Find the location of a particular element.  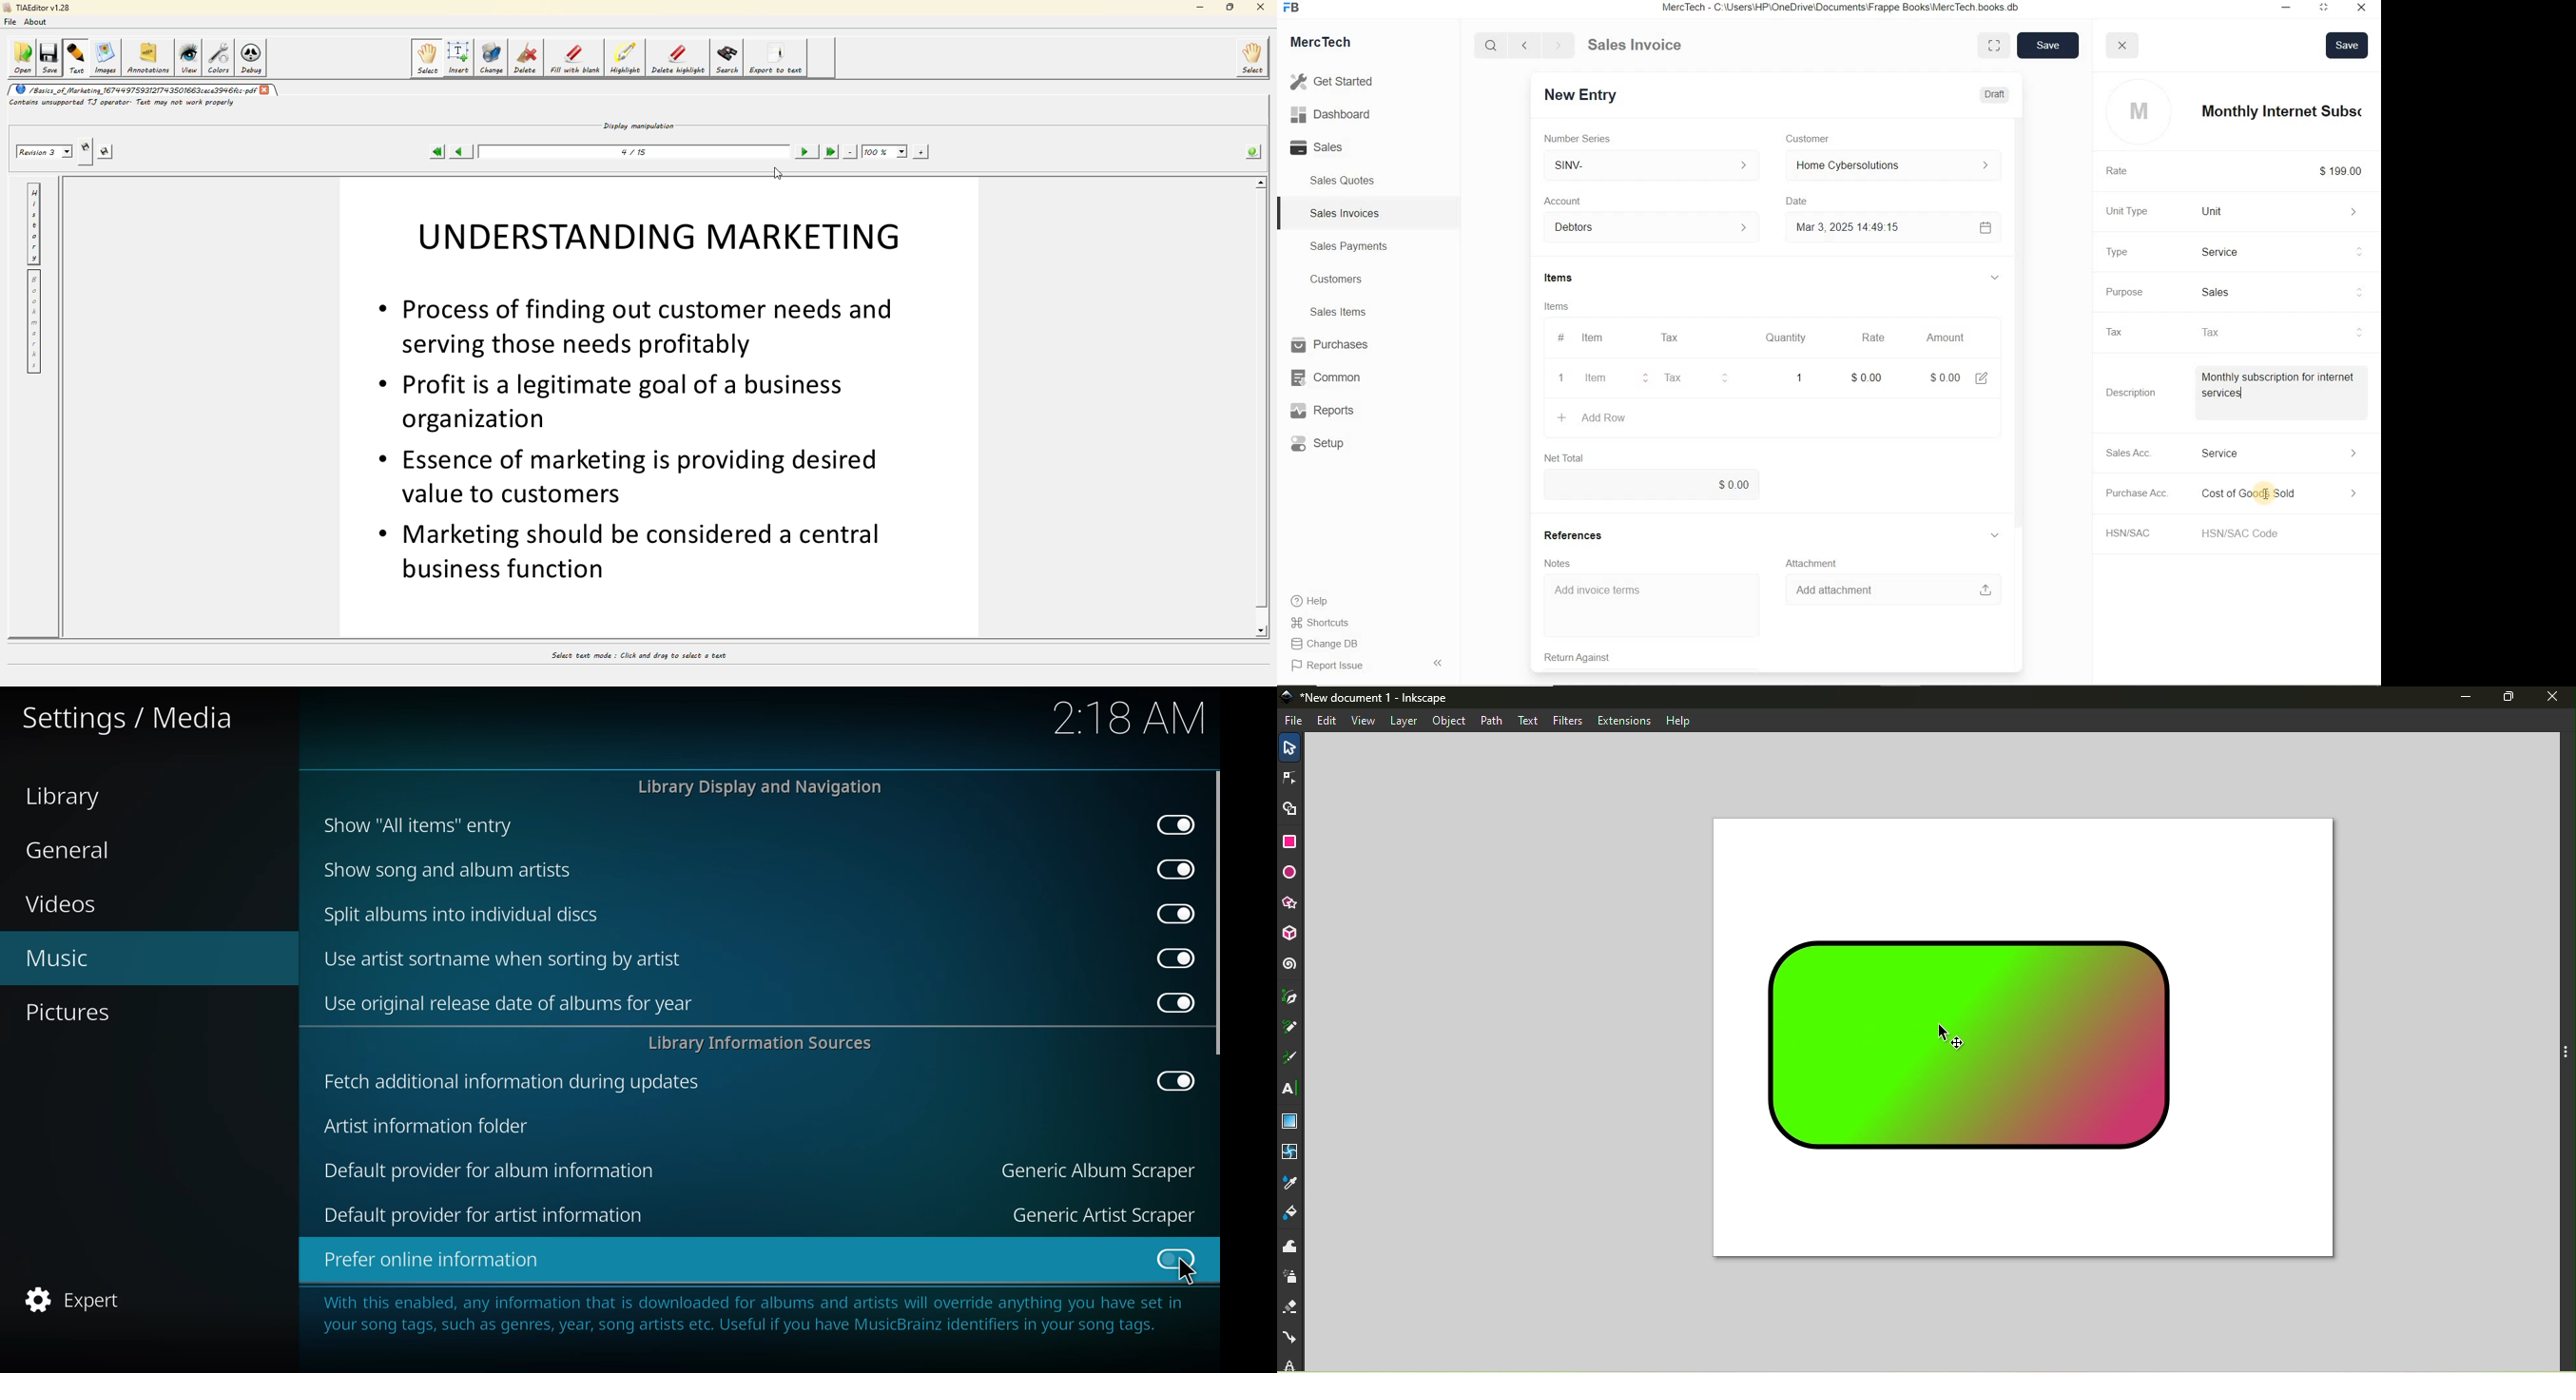

Tax is located at coordinates (1670, 337).